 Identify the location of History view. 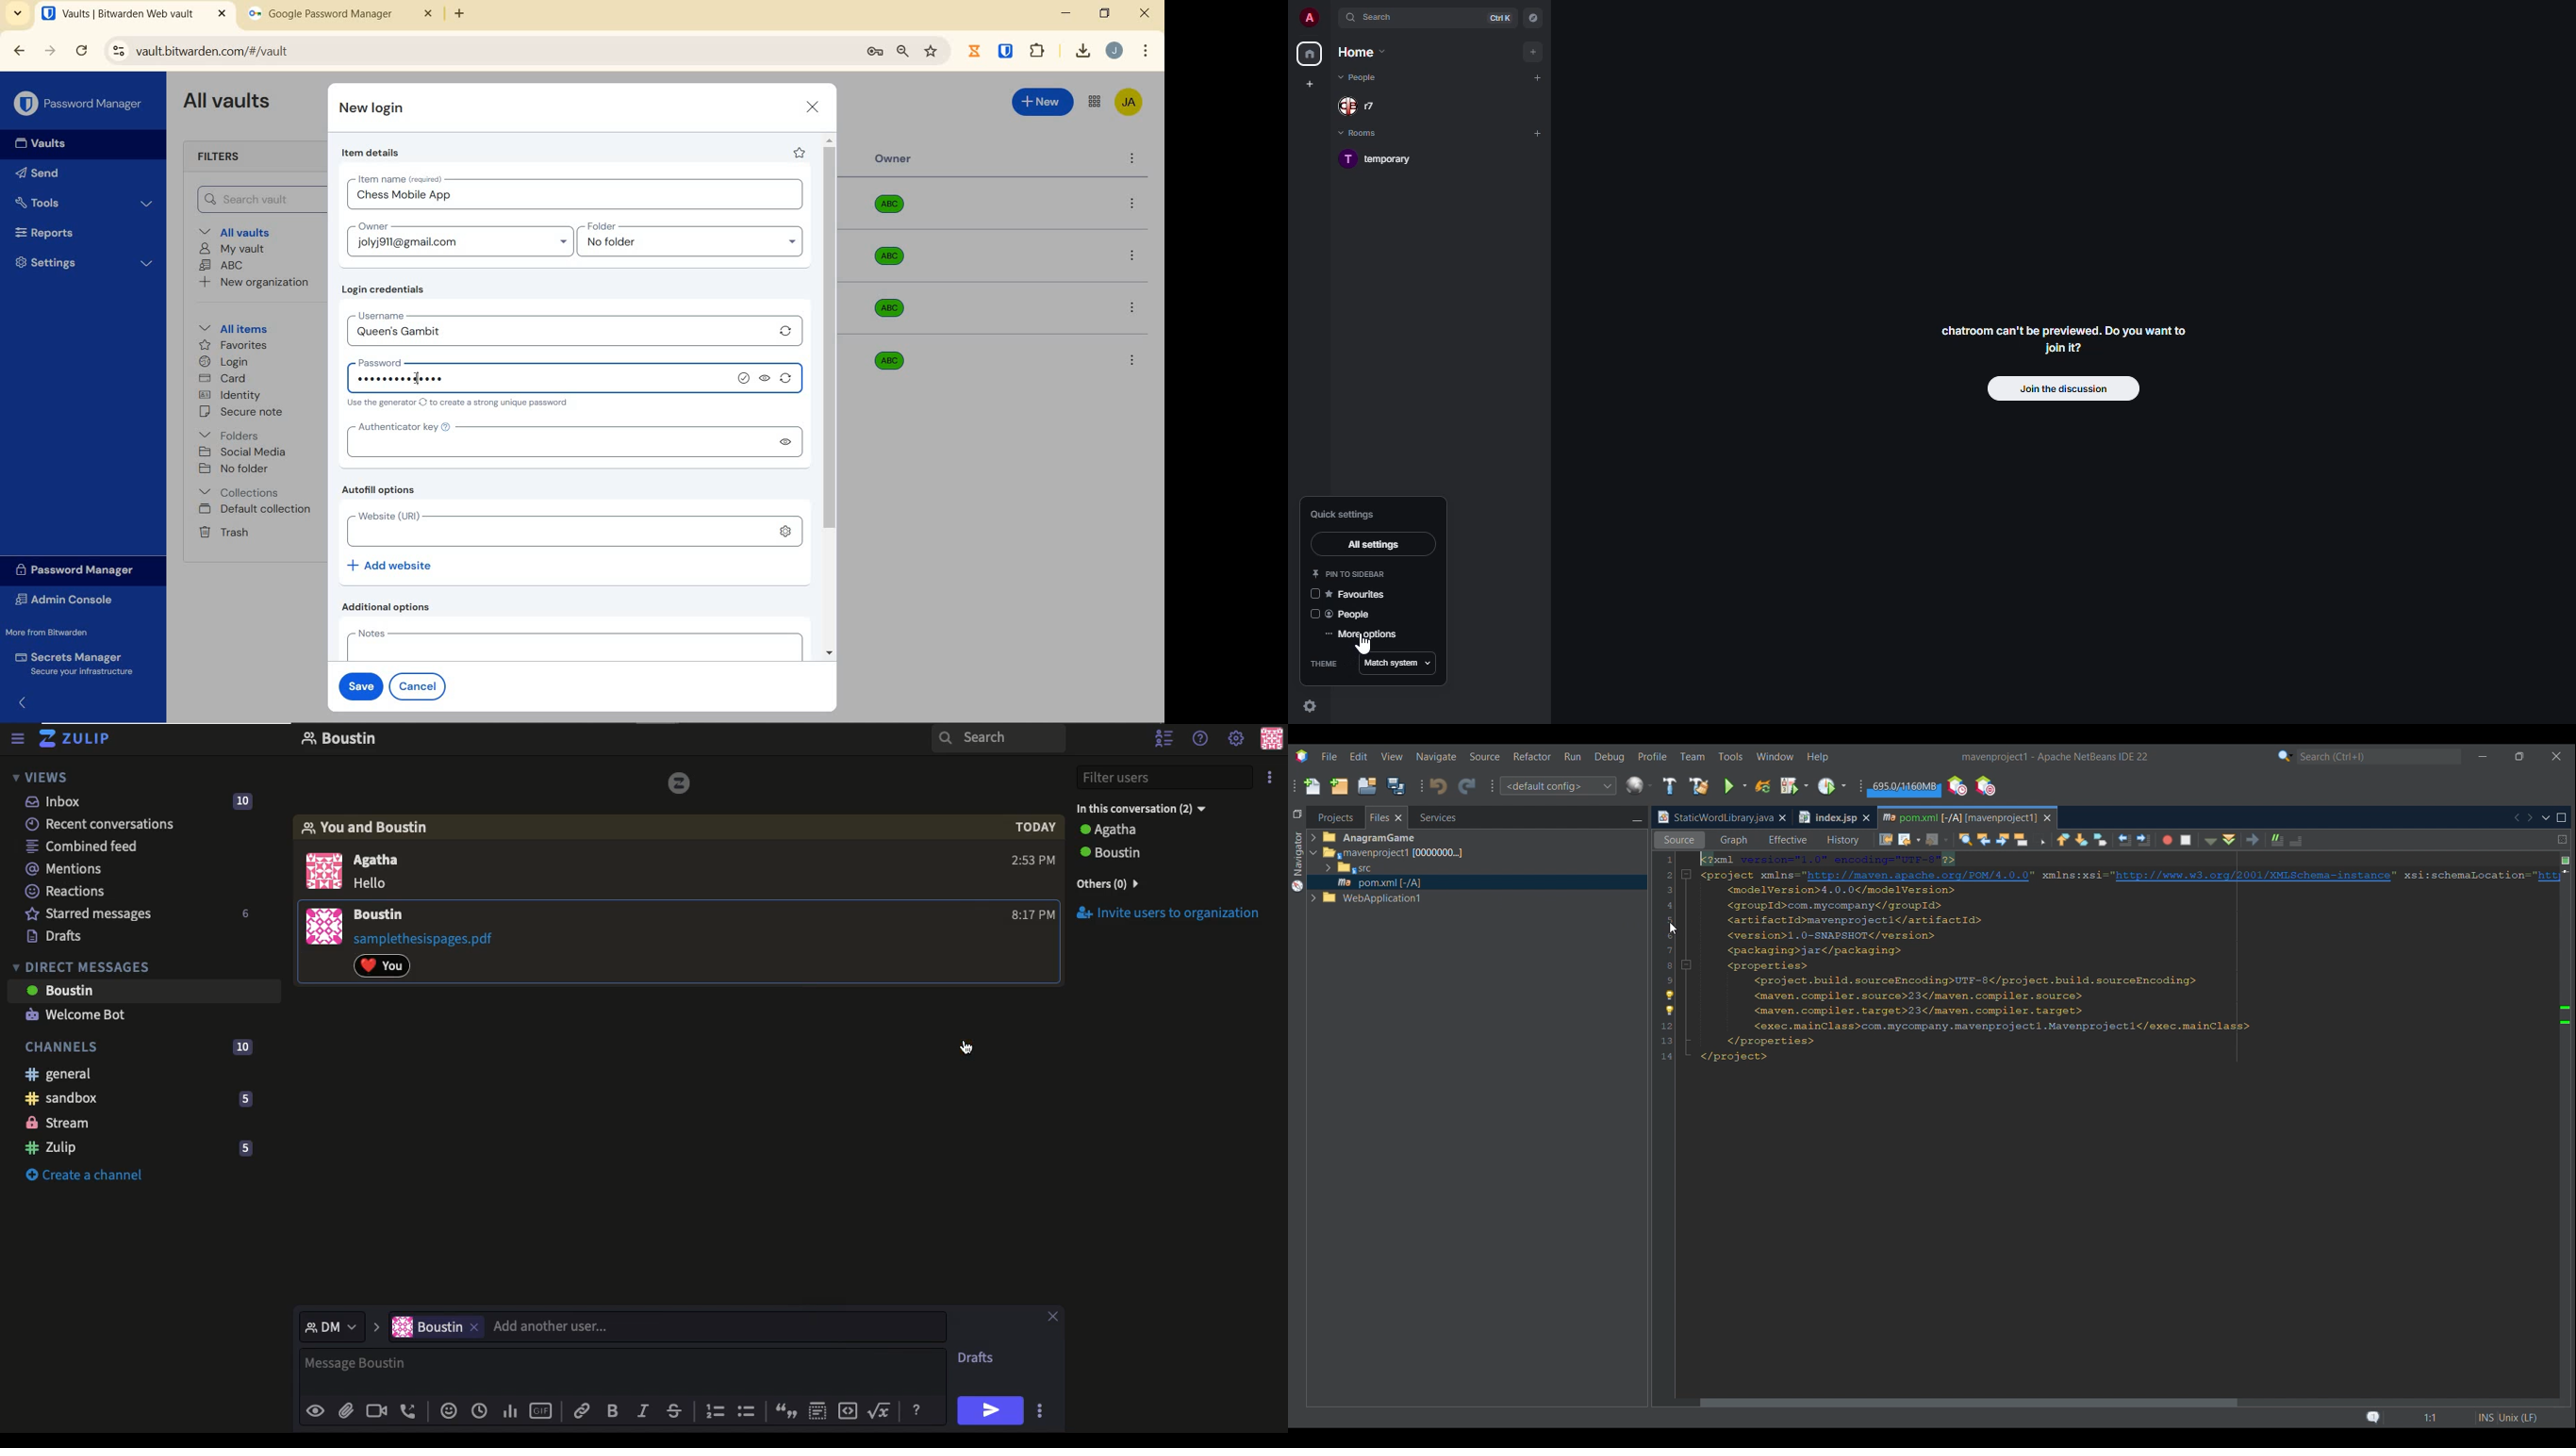
(1840, 838).